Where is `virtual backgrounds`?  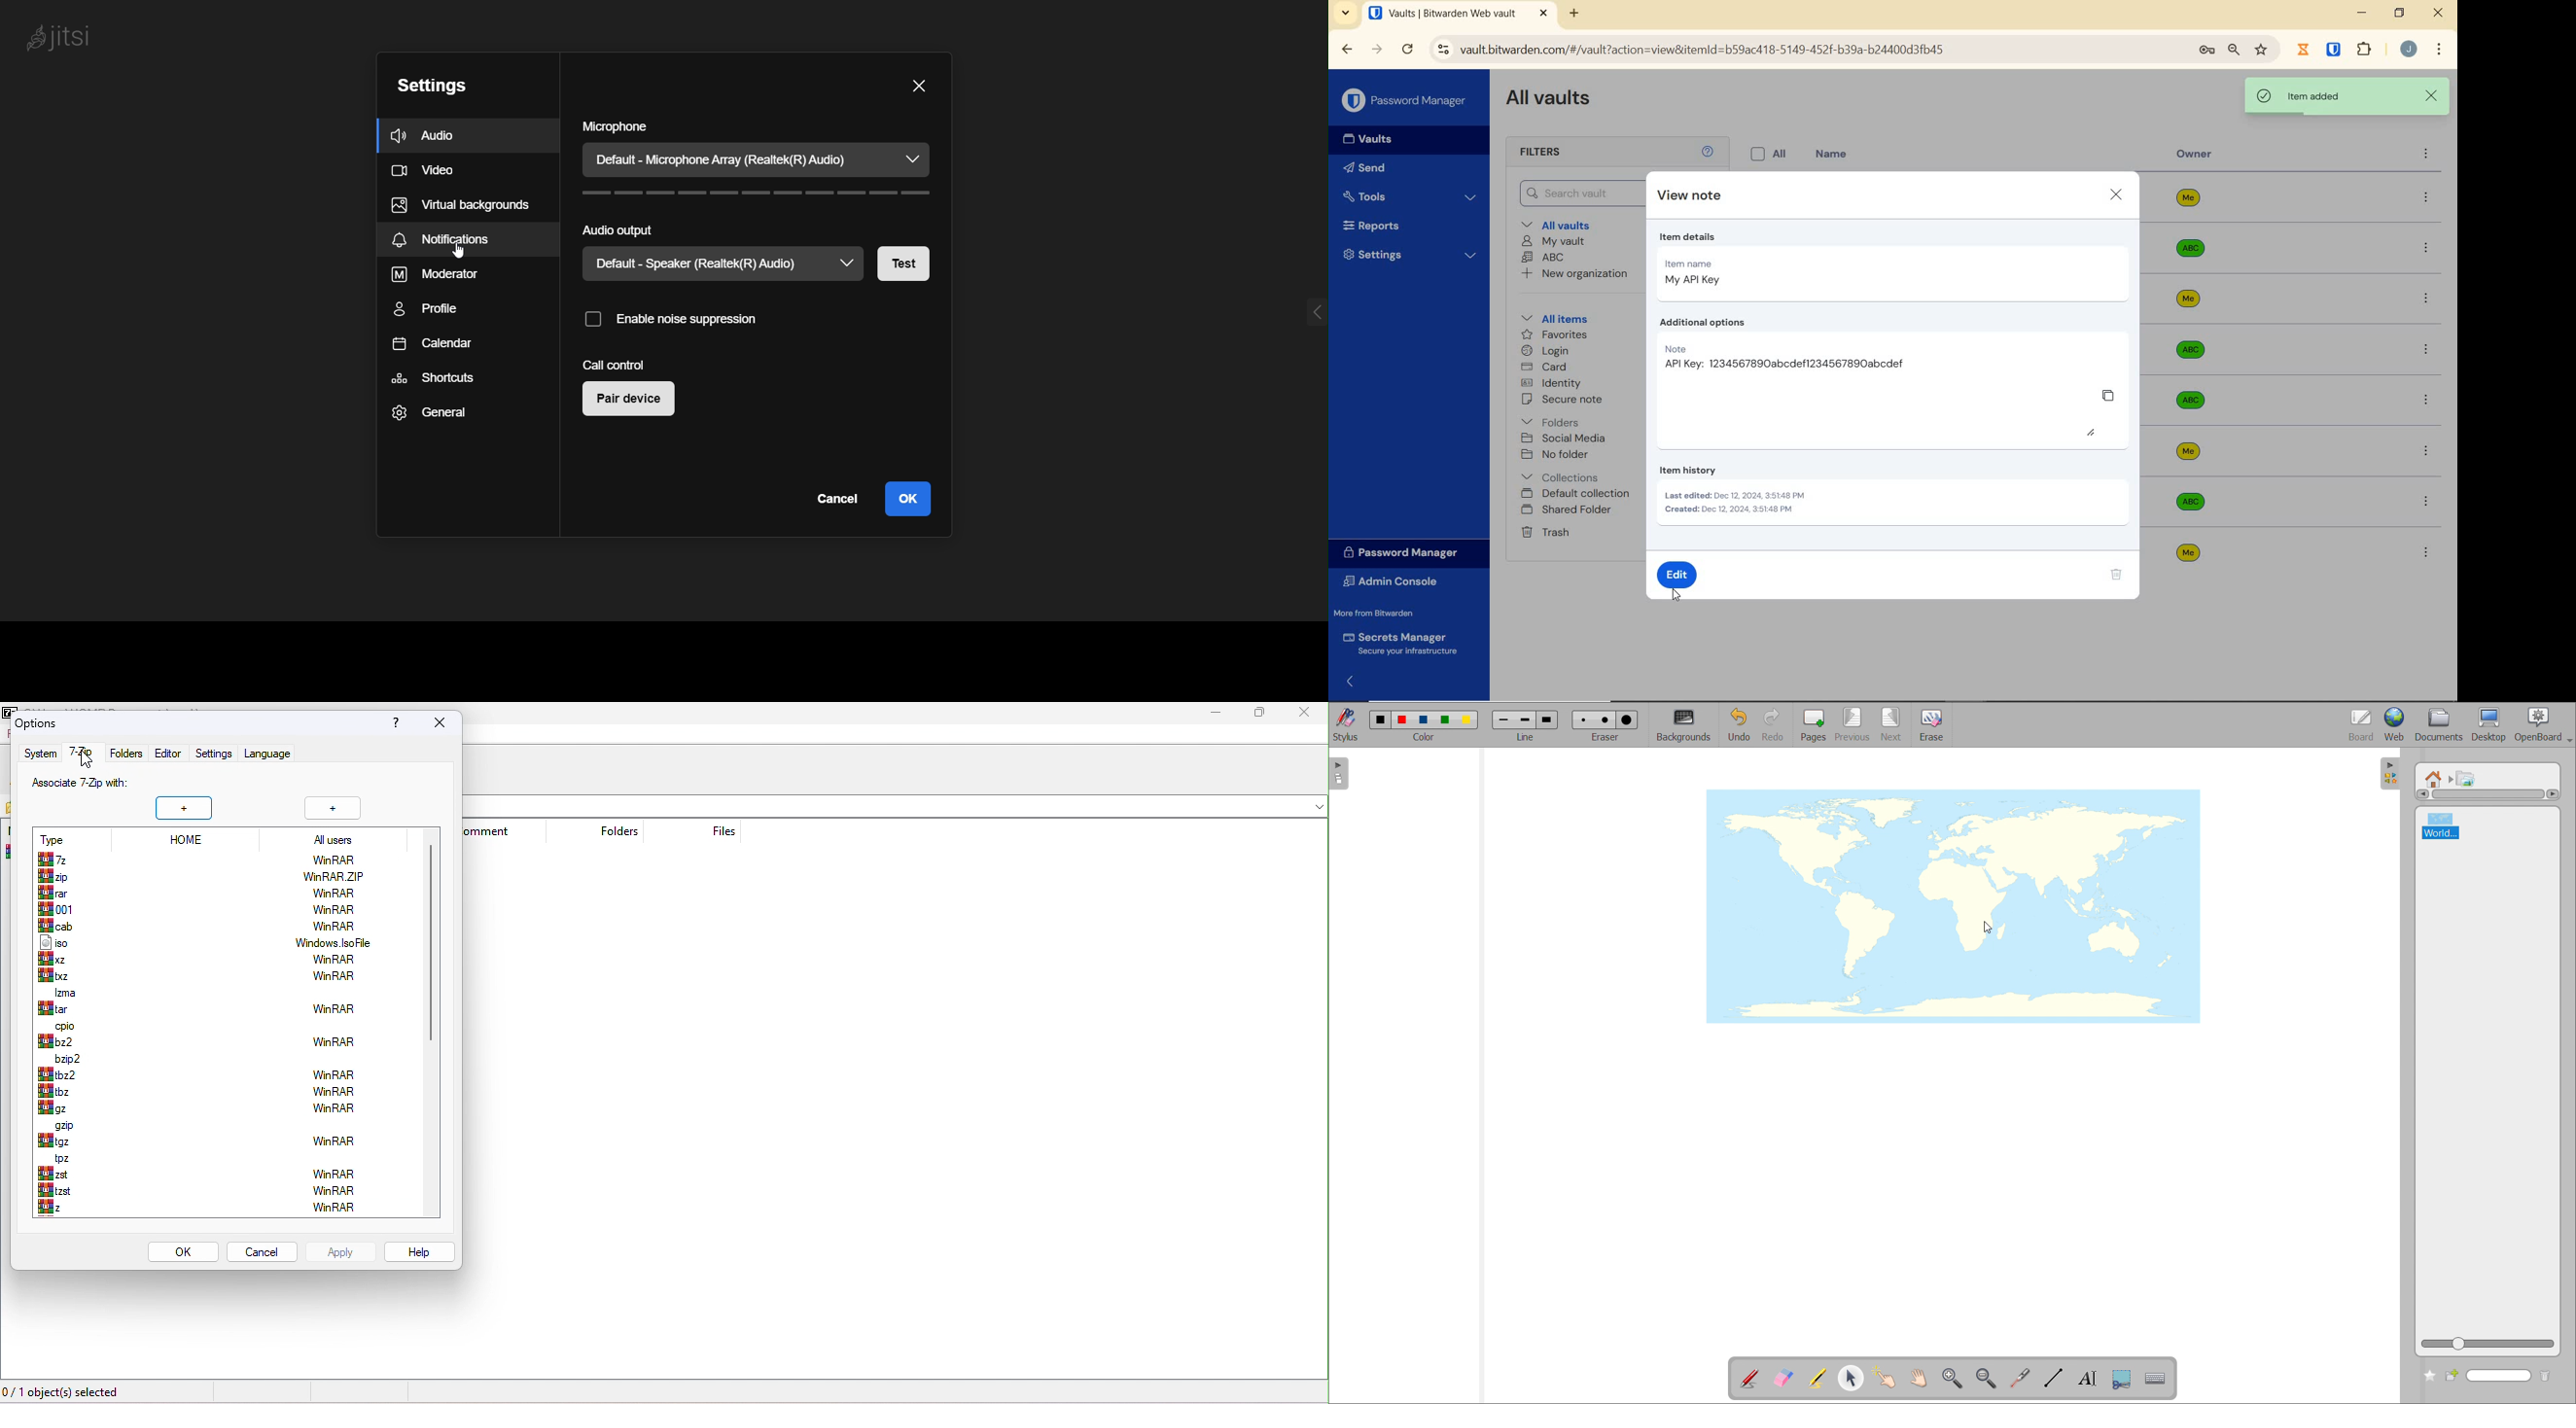
virtual backgrounds is located at coordinates (469, 205).